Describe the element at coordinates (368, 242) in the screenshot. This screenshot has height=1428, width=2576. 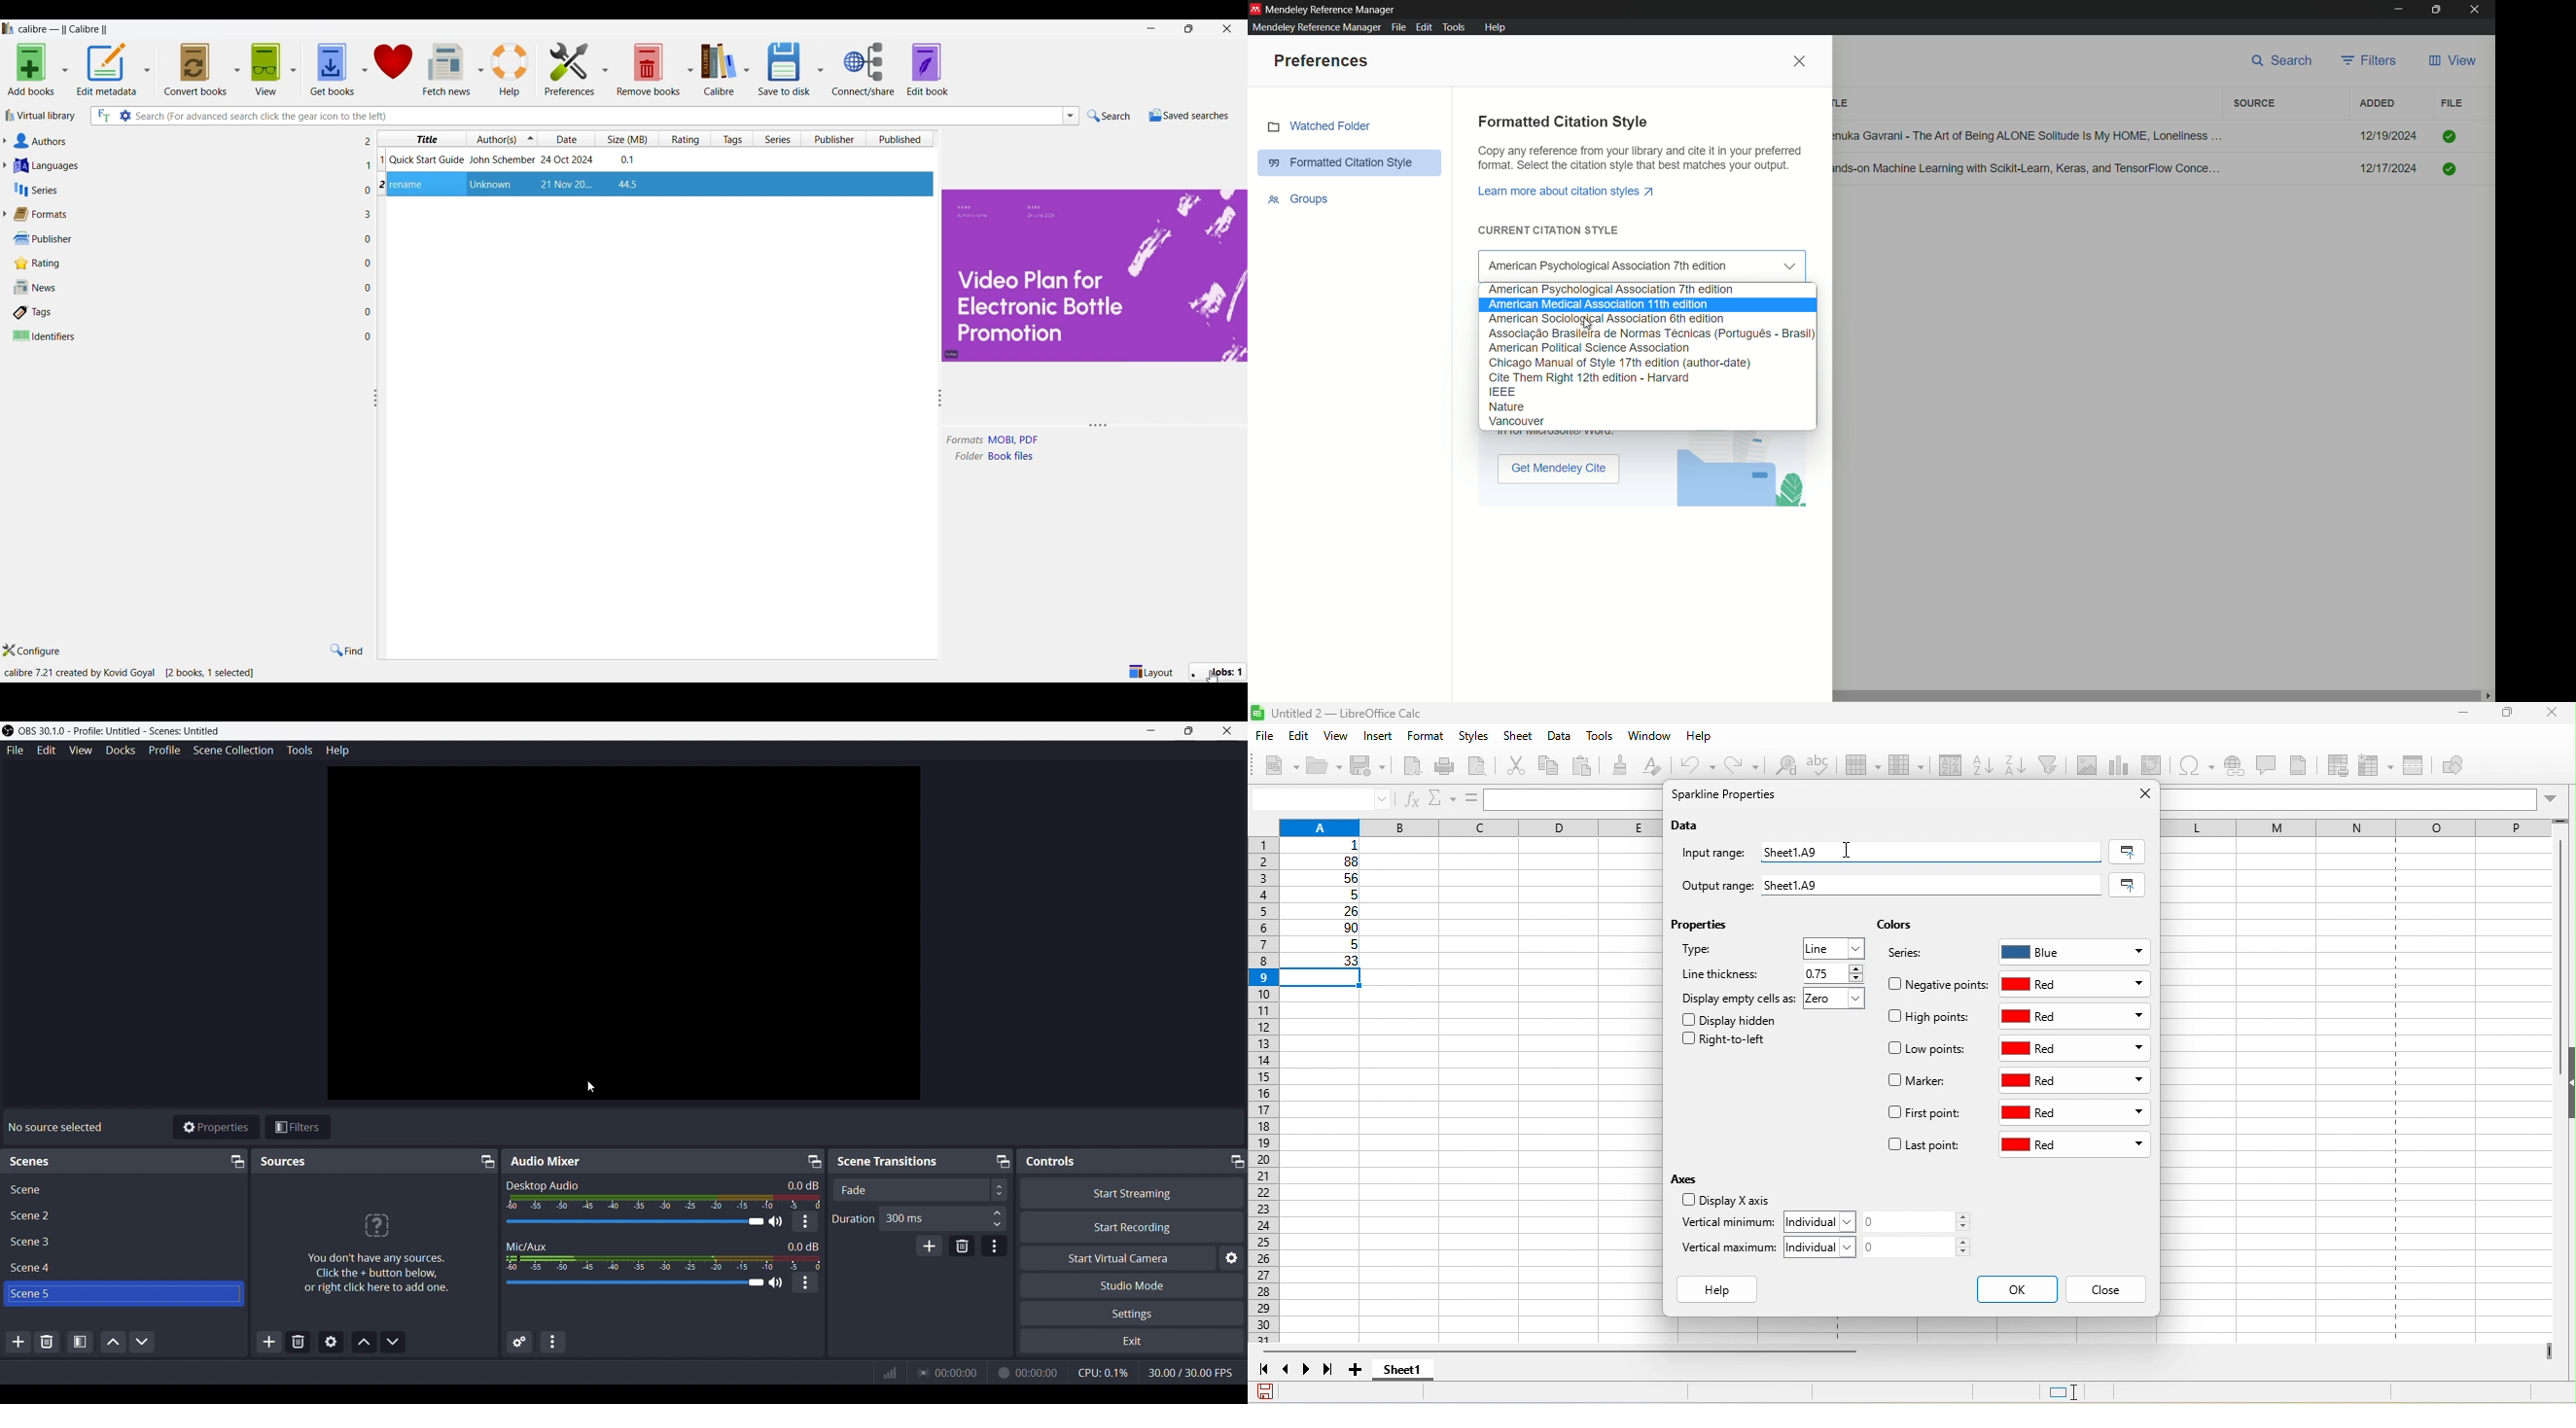
I see `Number of files w.r.t. each column` at that location.